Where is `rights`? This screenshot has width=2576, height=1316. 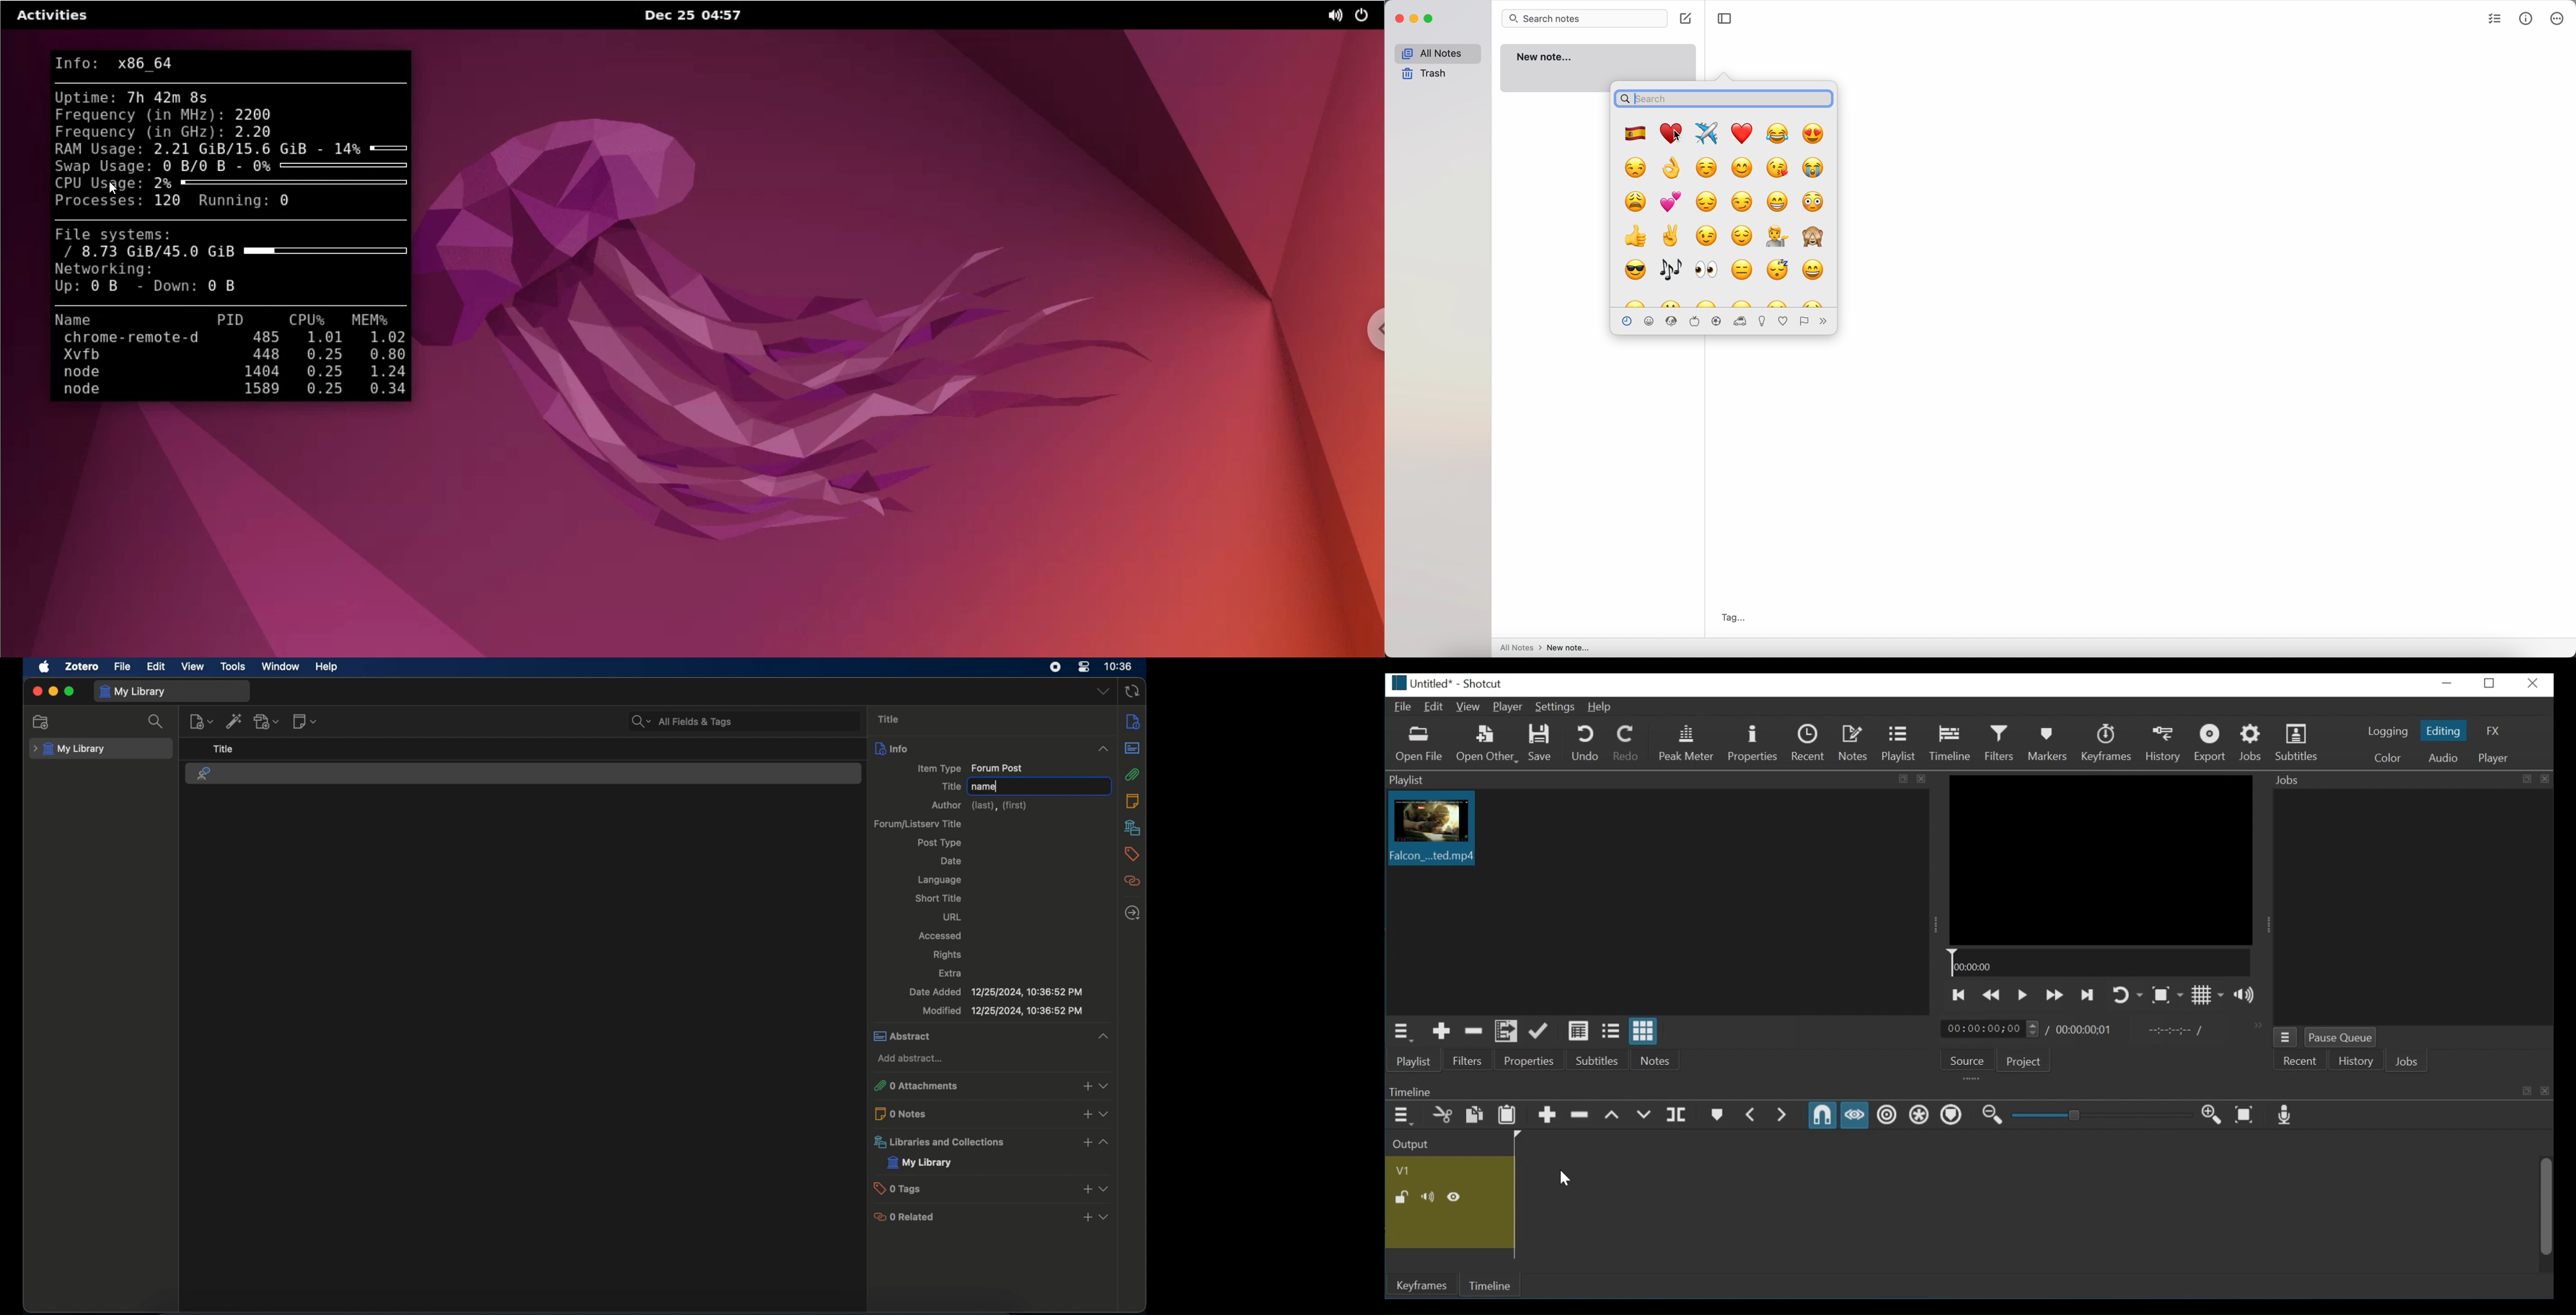
rights is located at coordinates (948, 955).